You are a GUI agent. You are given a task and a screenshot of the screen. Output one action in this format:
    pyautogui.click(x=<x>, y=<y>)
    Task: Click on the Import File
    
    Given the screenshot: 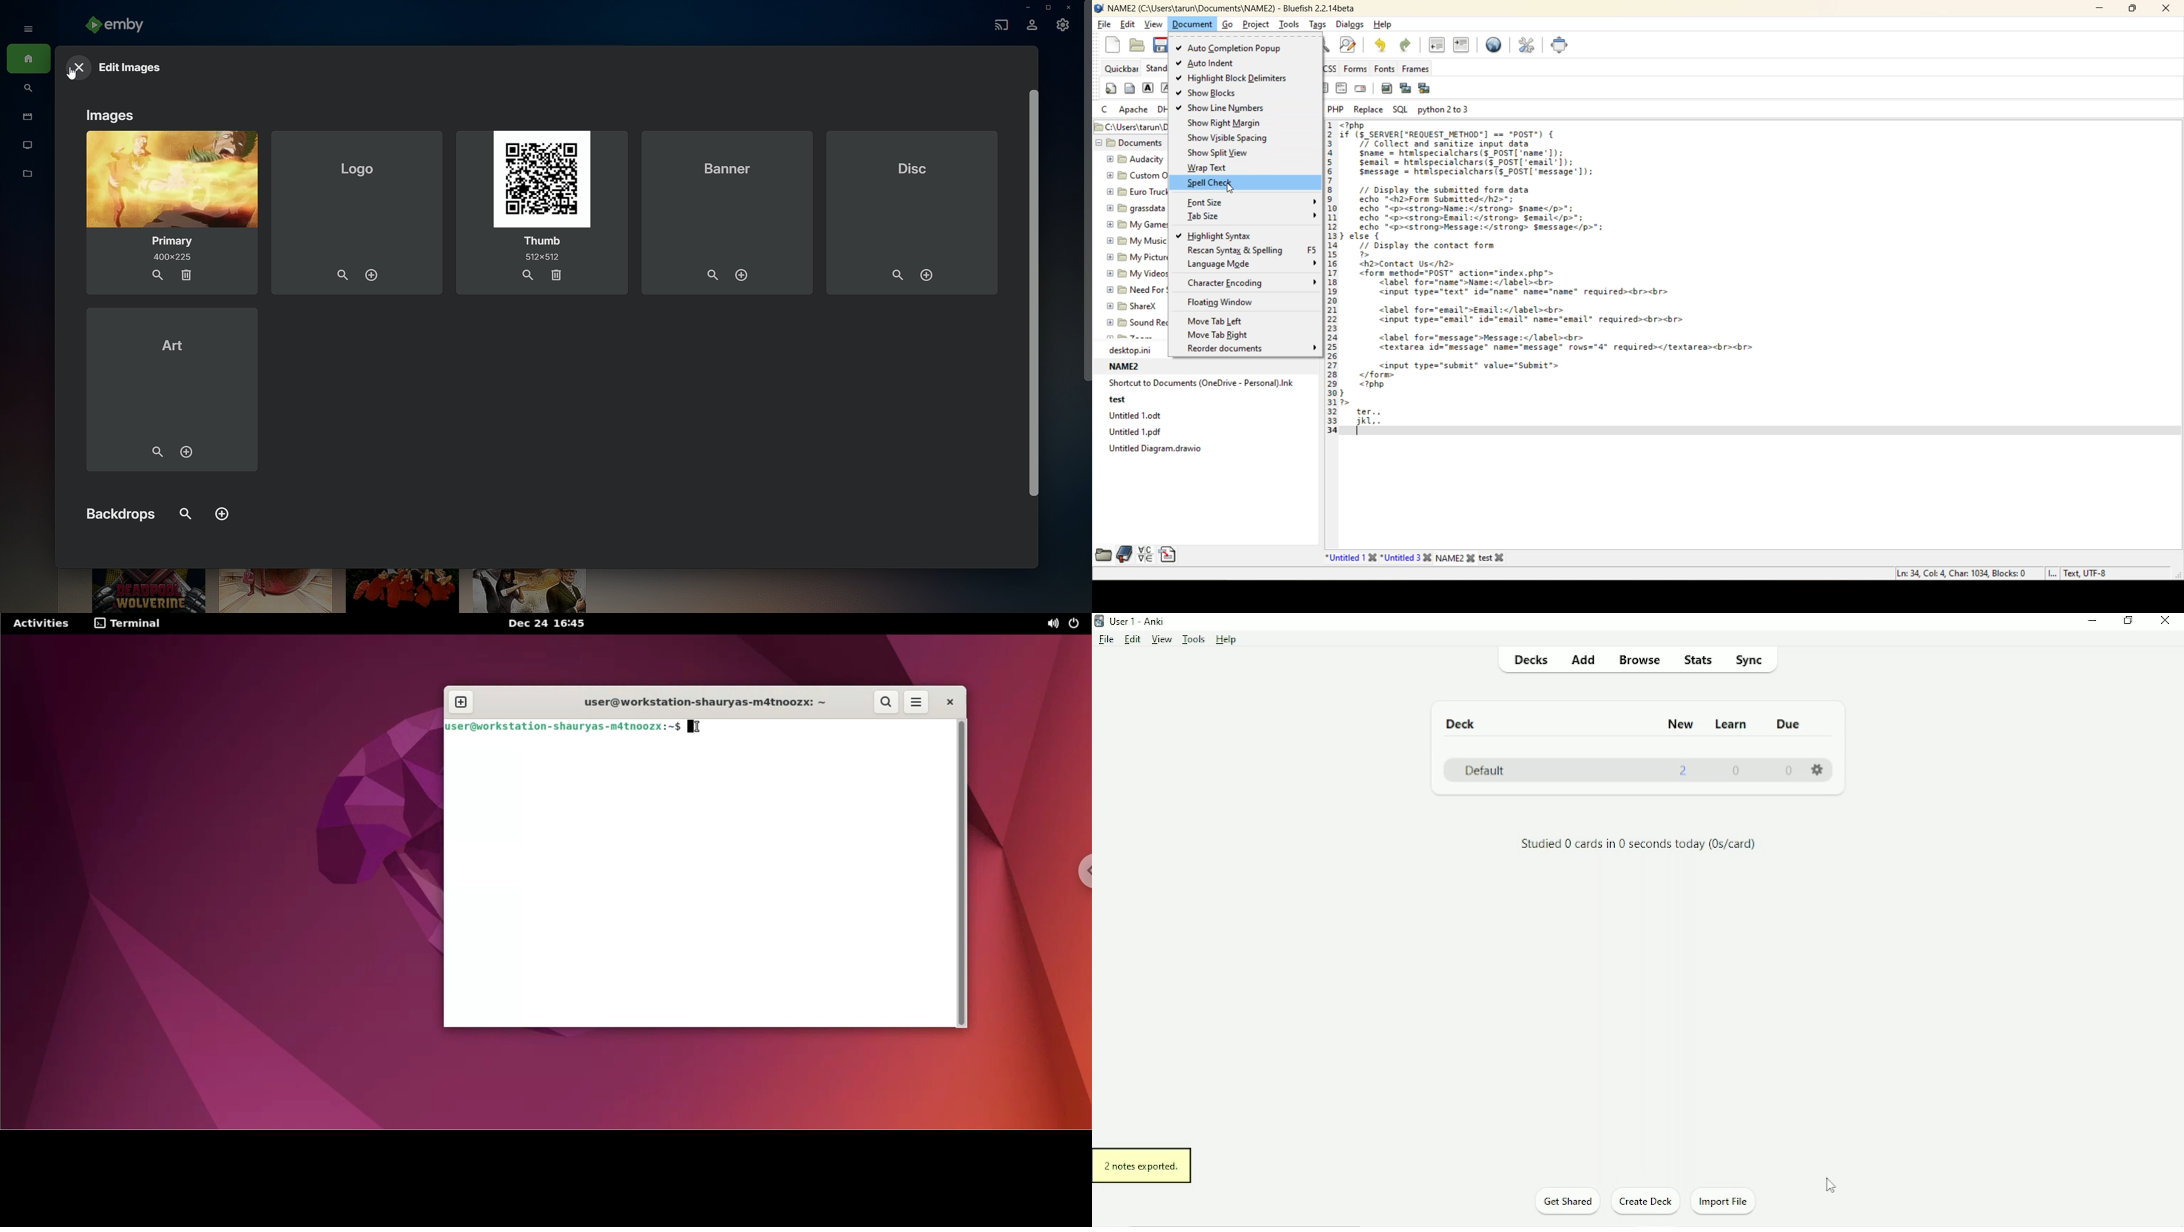 What is the action you would take?
    pyautogui.click(x=1723, y=1201)
    